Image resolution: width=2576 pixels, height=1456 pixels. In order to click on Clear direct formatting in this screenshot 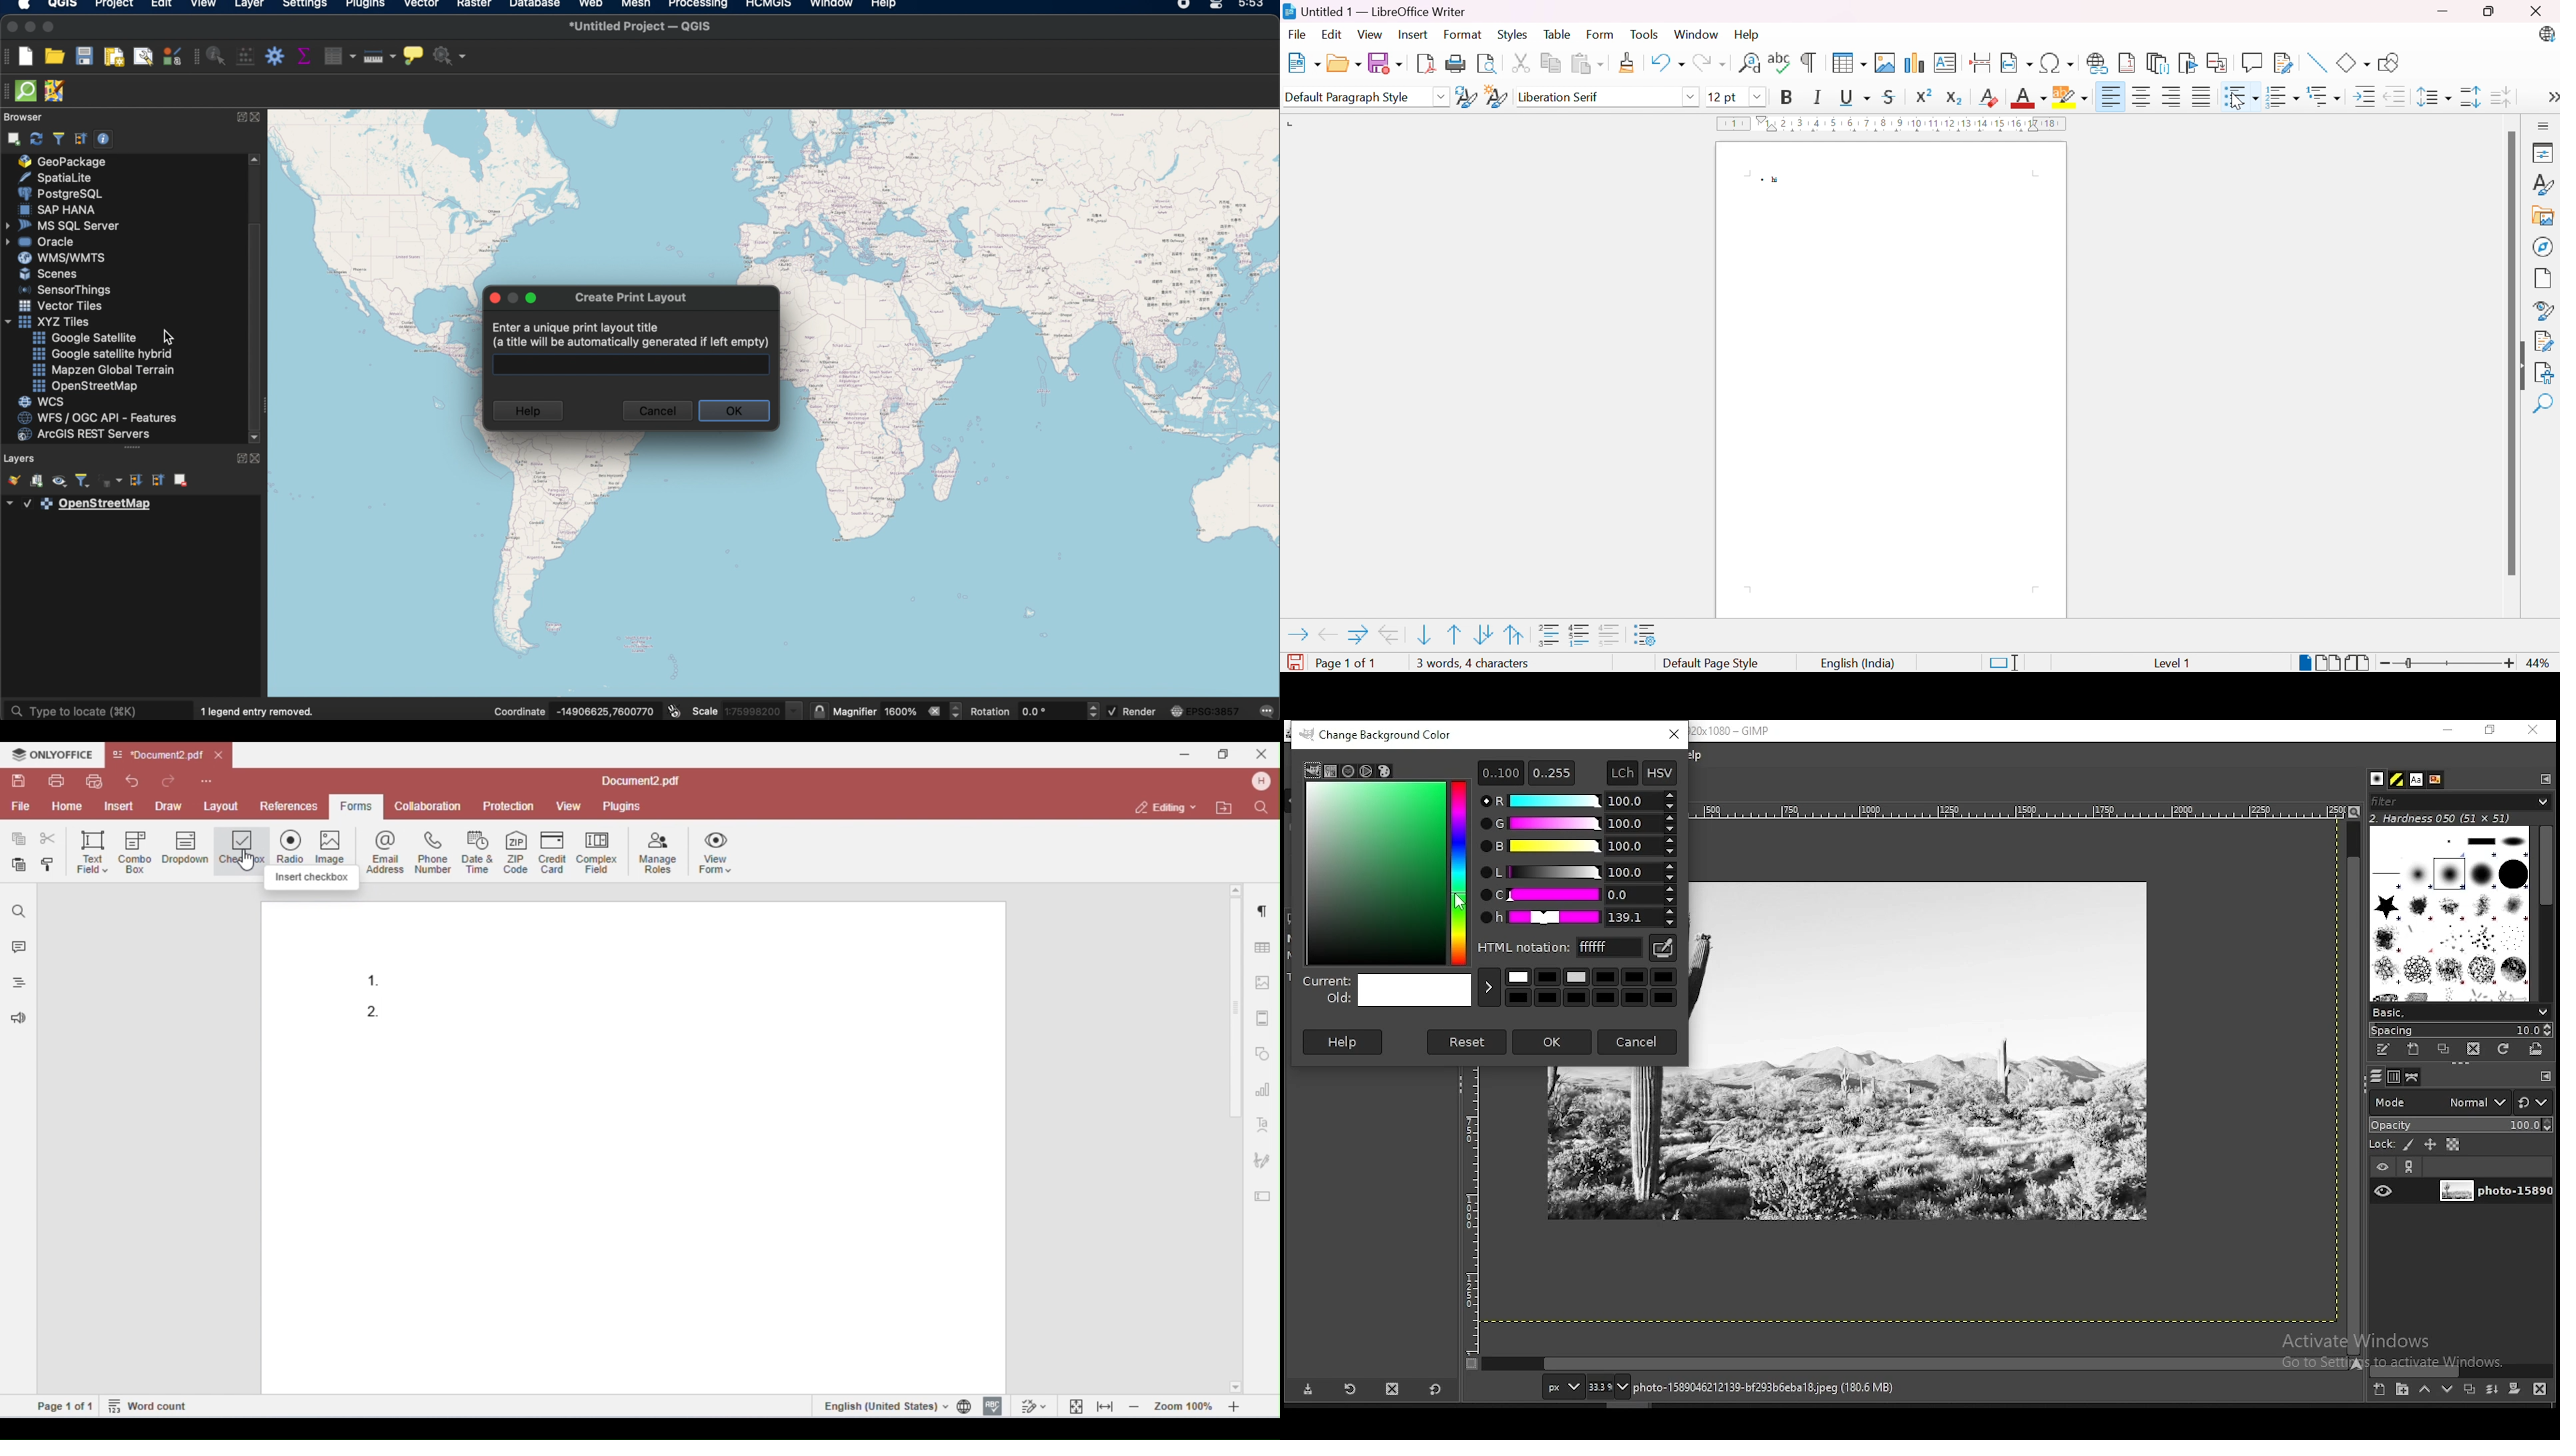, I will do `click(1989, 100)`.